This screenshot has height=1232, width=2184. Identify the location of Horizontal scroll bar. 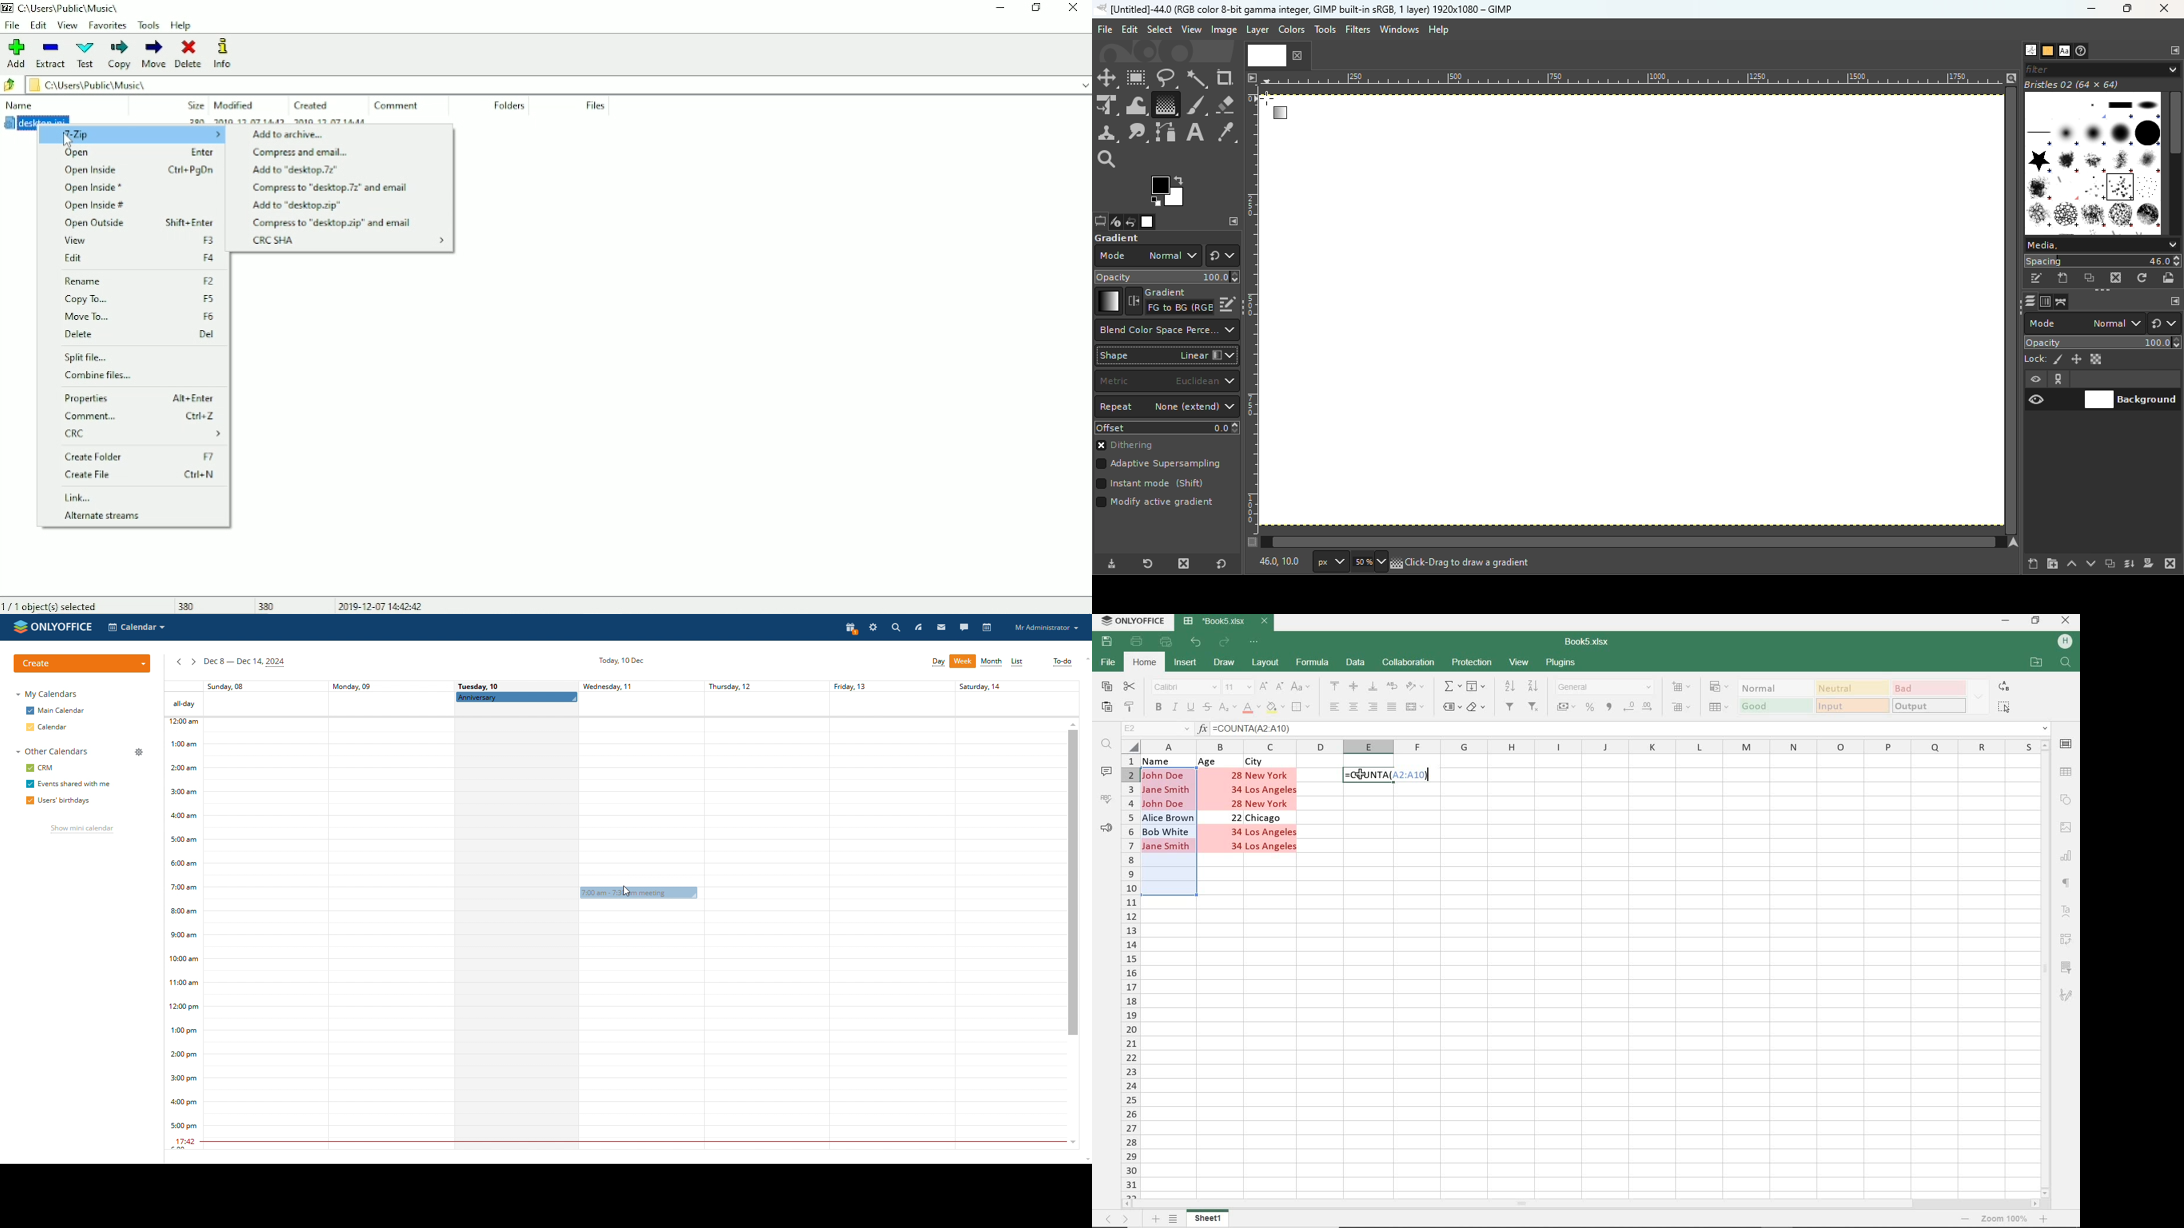
(2013, 311).